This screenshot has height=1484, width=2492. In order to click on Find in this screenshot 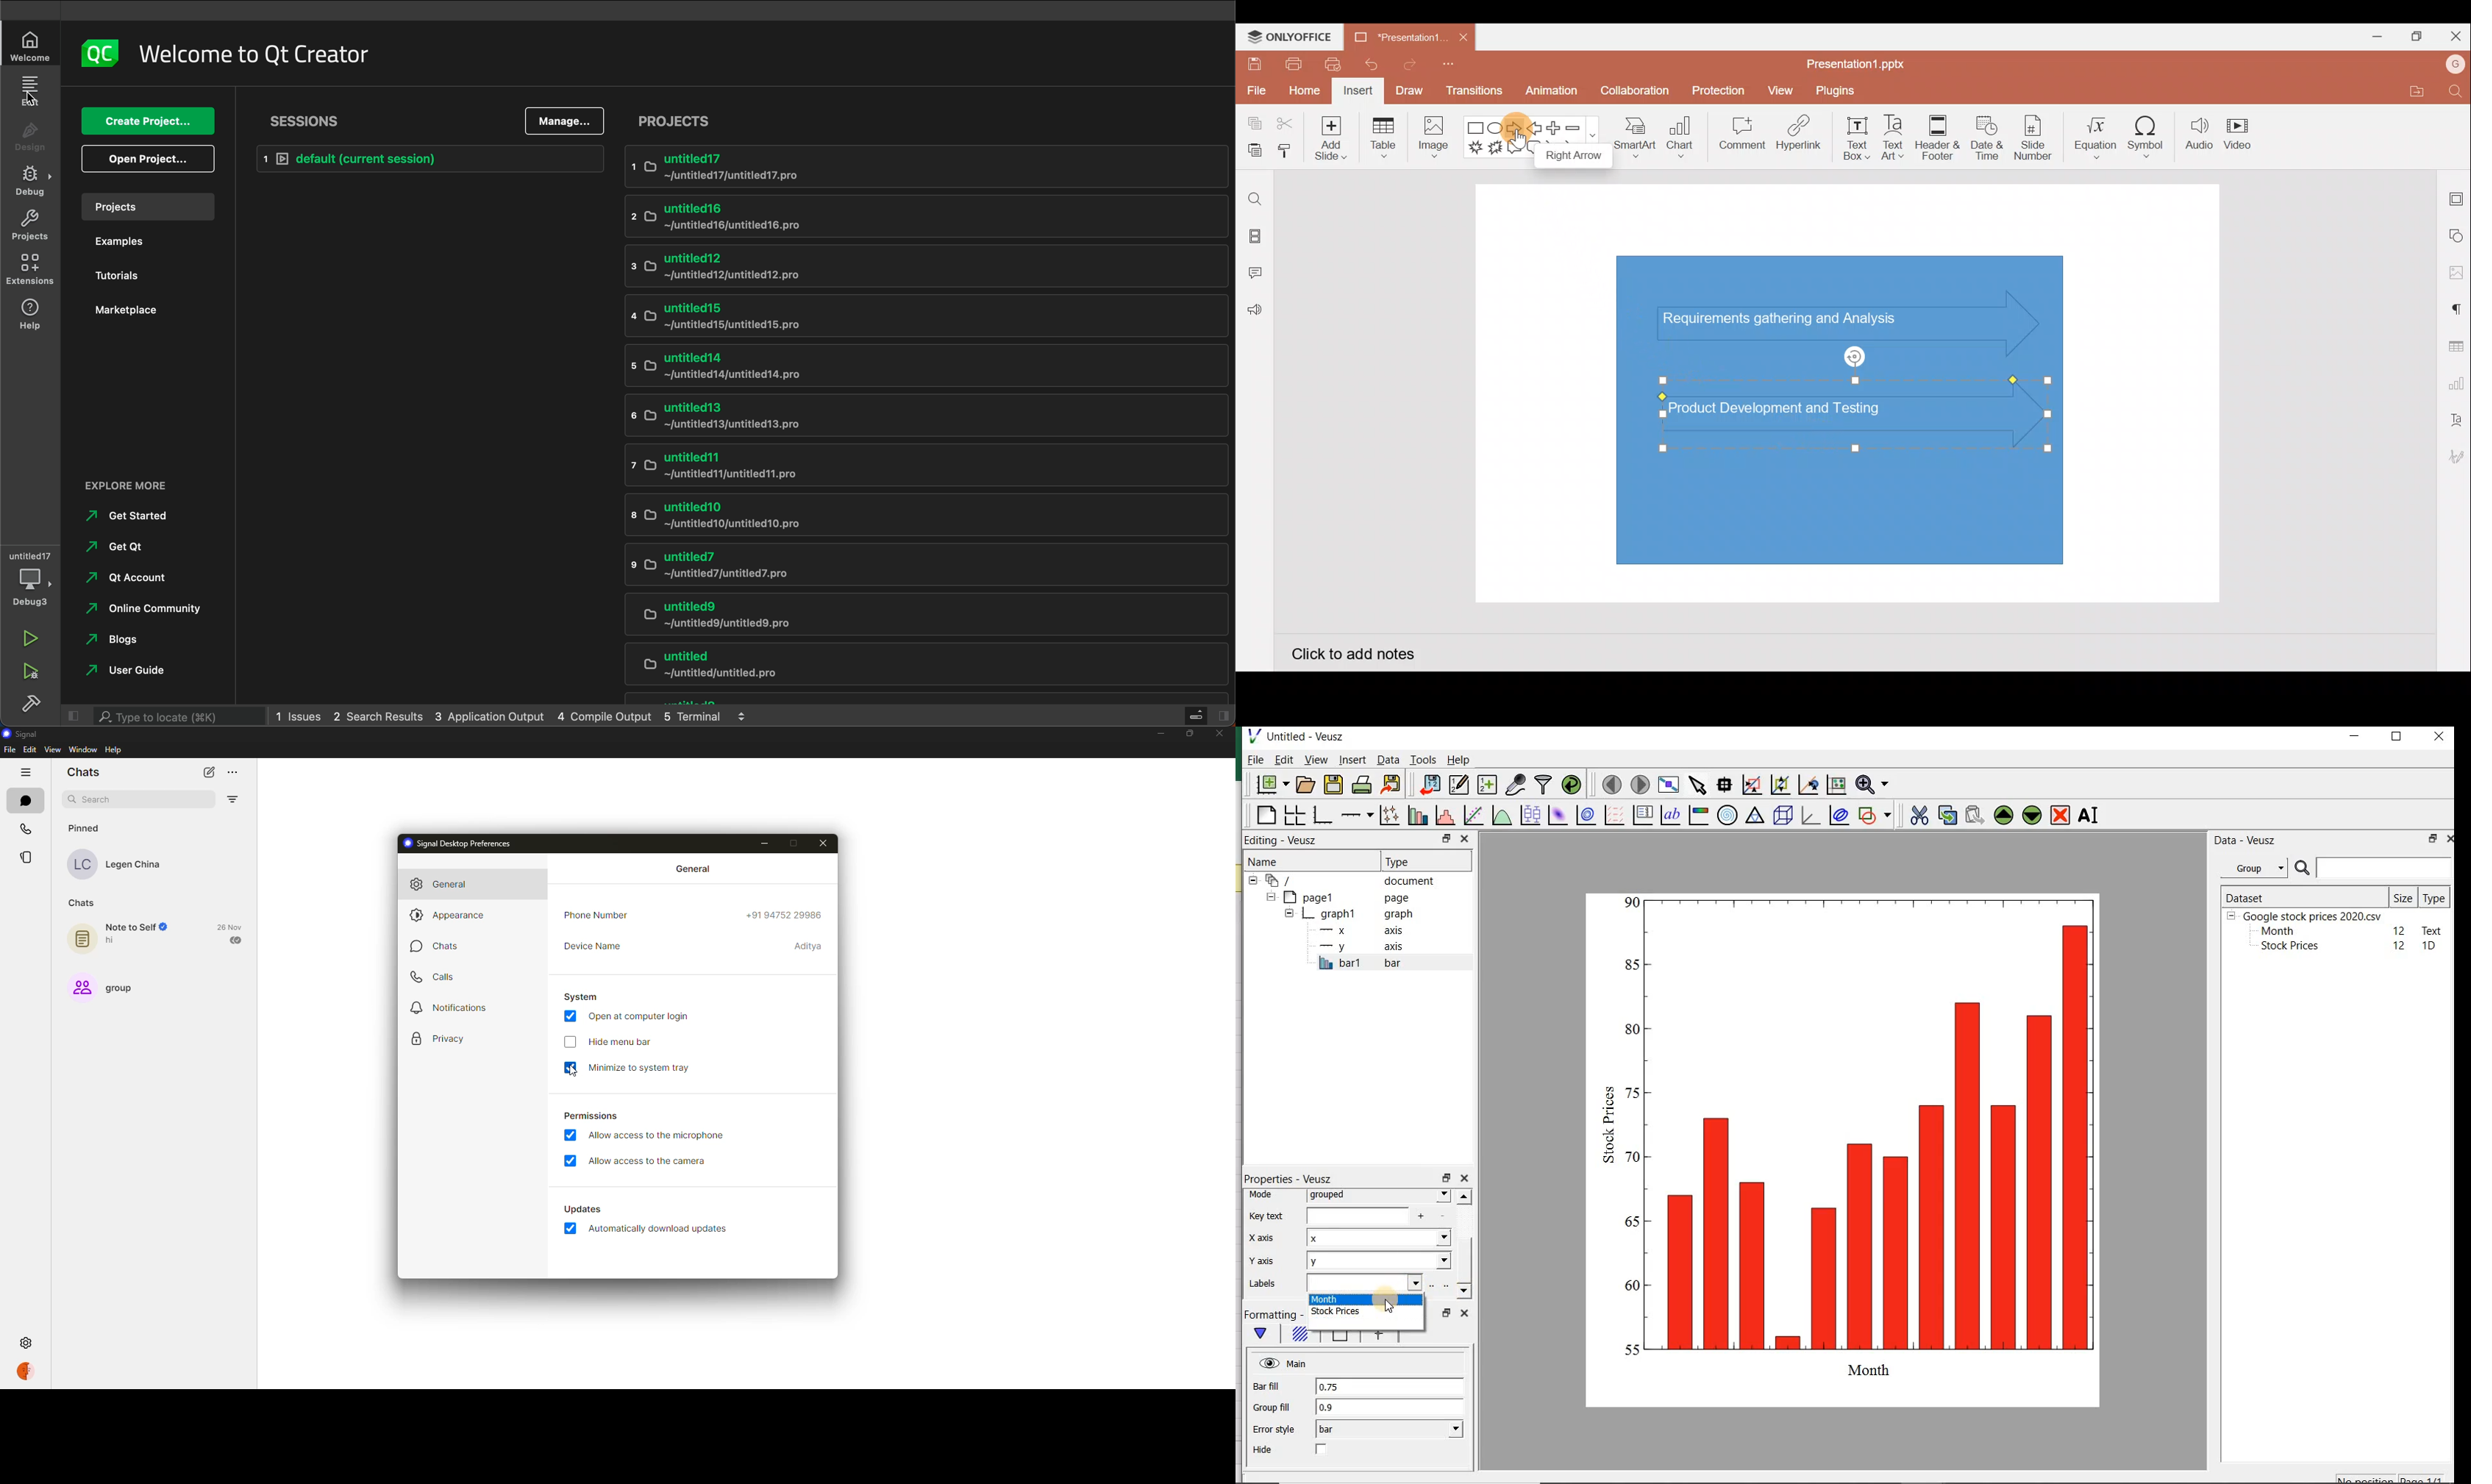, I will do `click(1255, 199)`.